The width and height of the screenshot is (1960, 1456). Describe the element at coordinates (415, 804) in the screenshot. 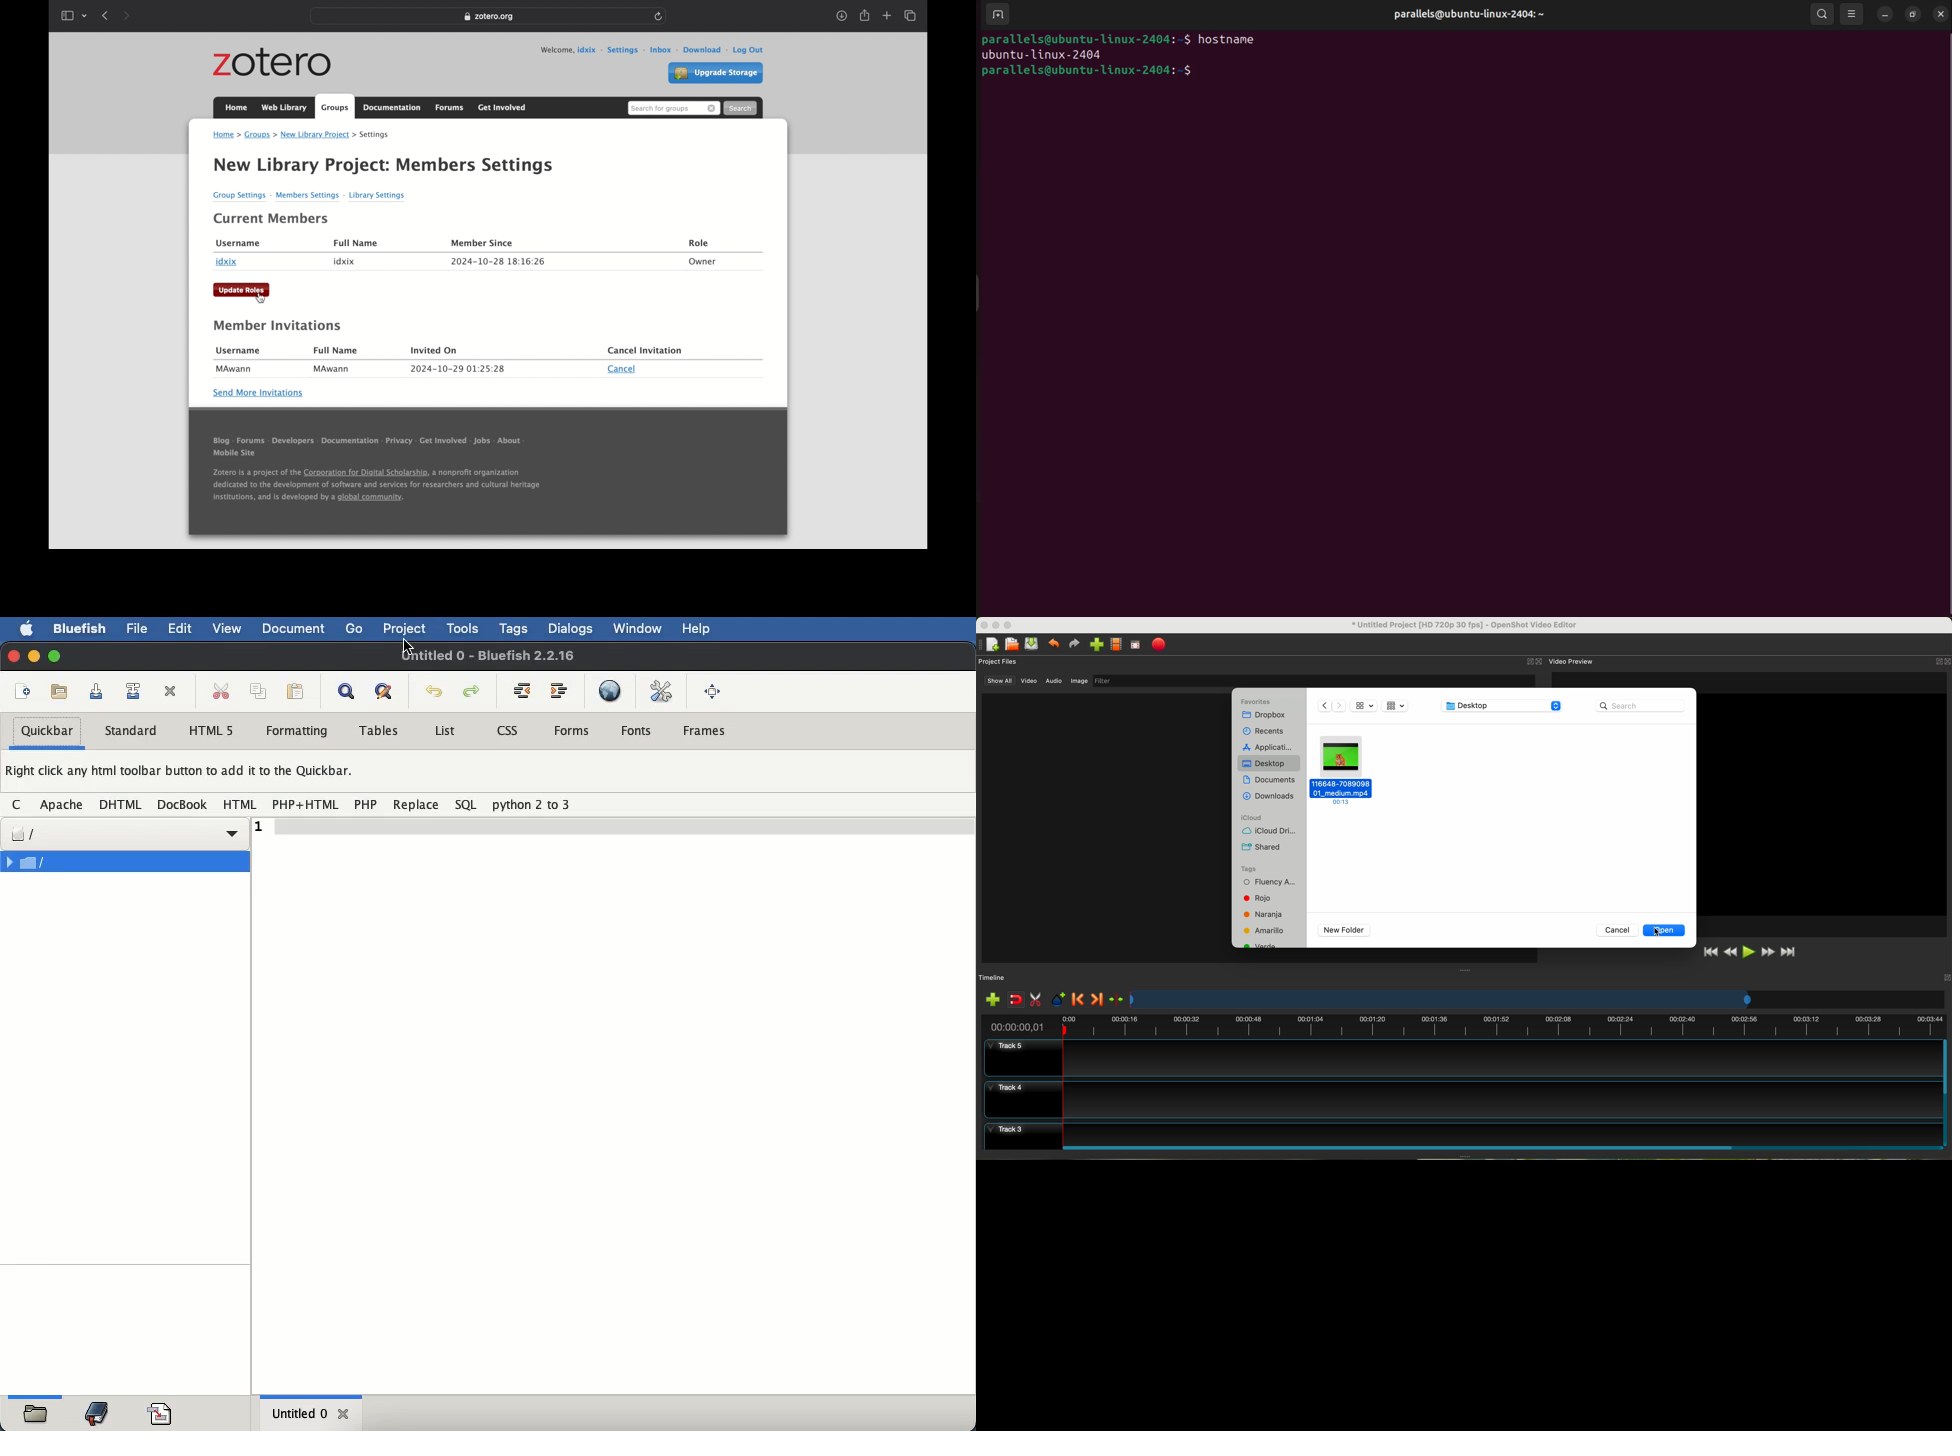

I see `replace` at that location.